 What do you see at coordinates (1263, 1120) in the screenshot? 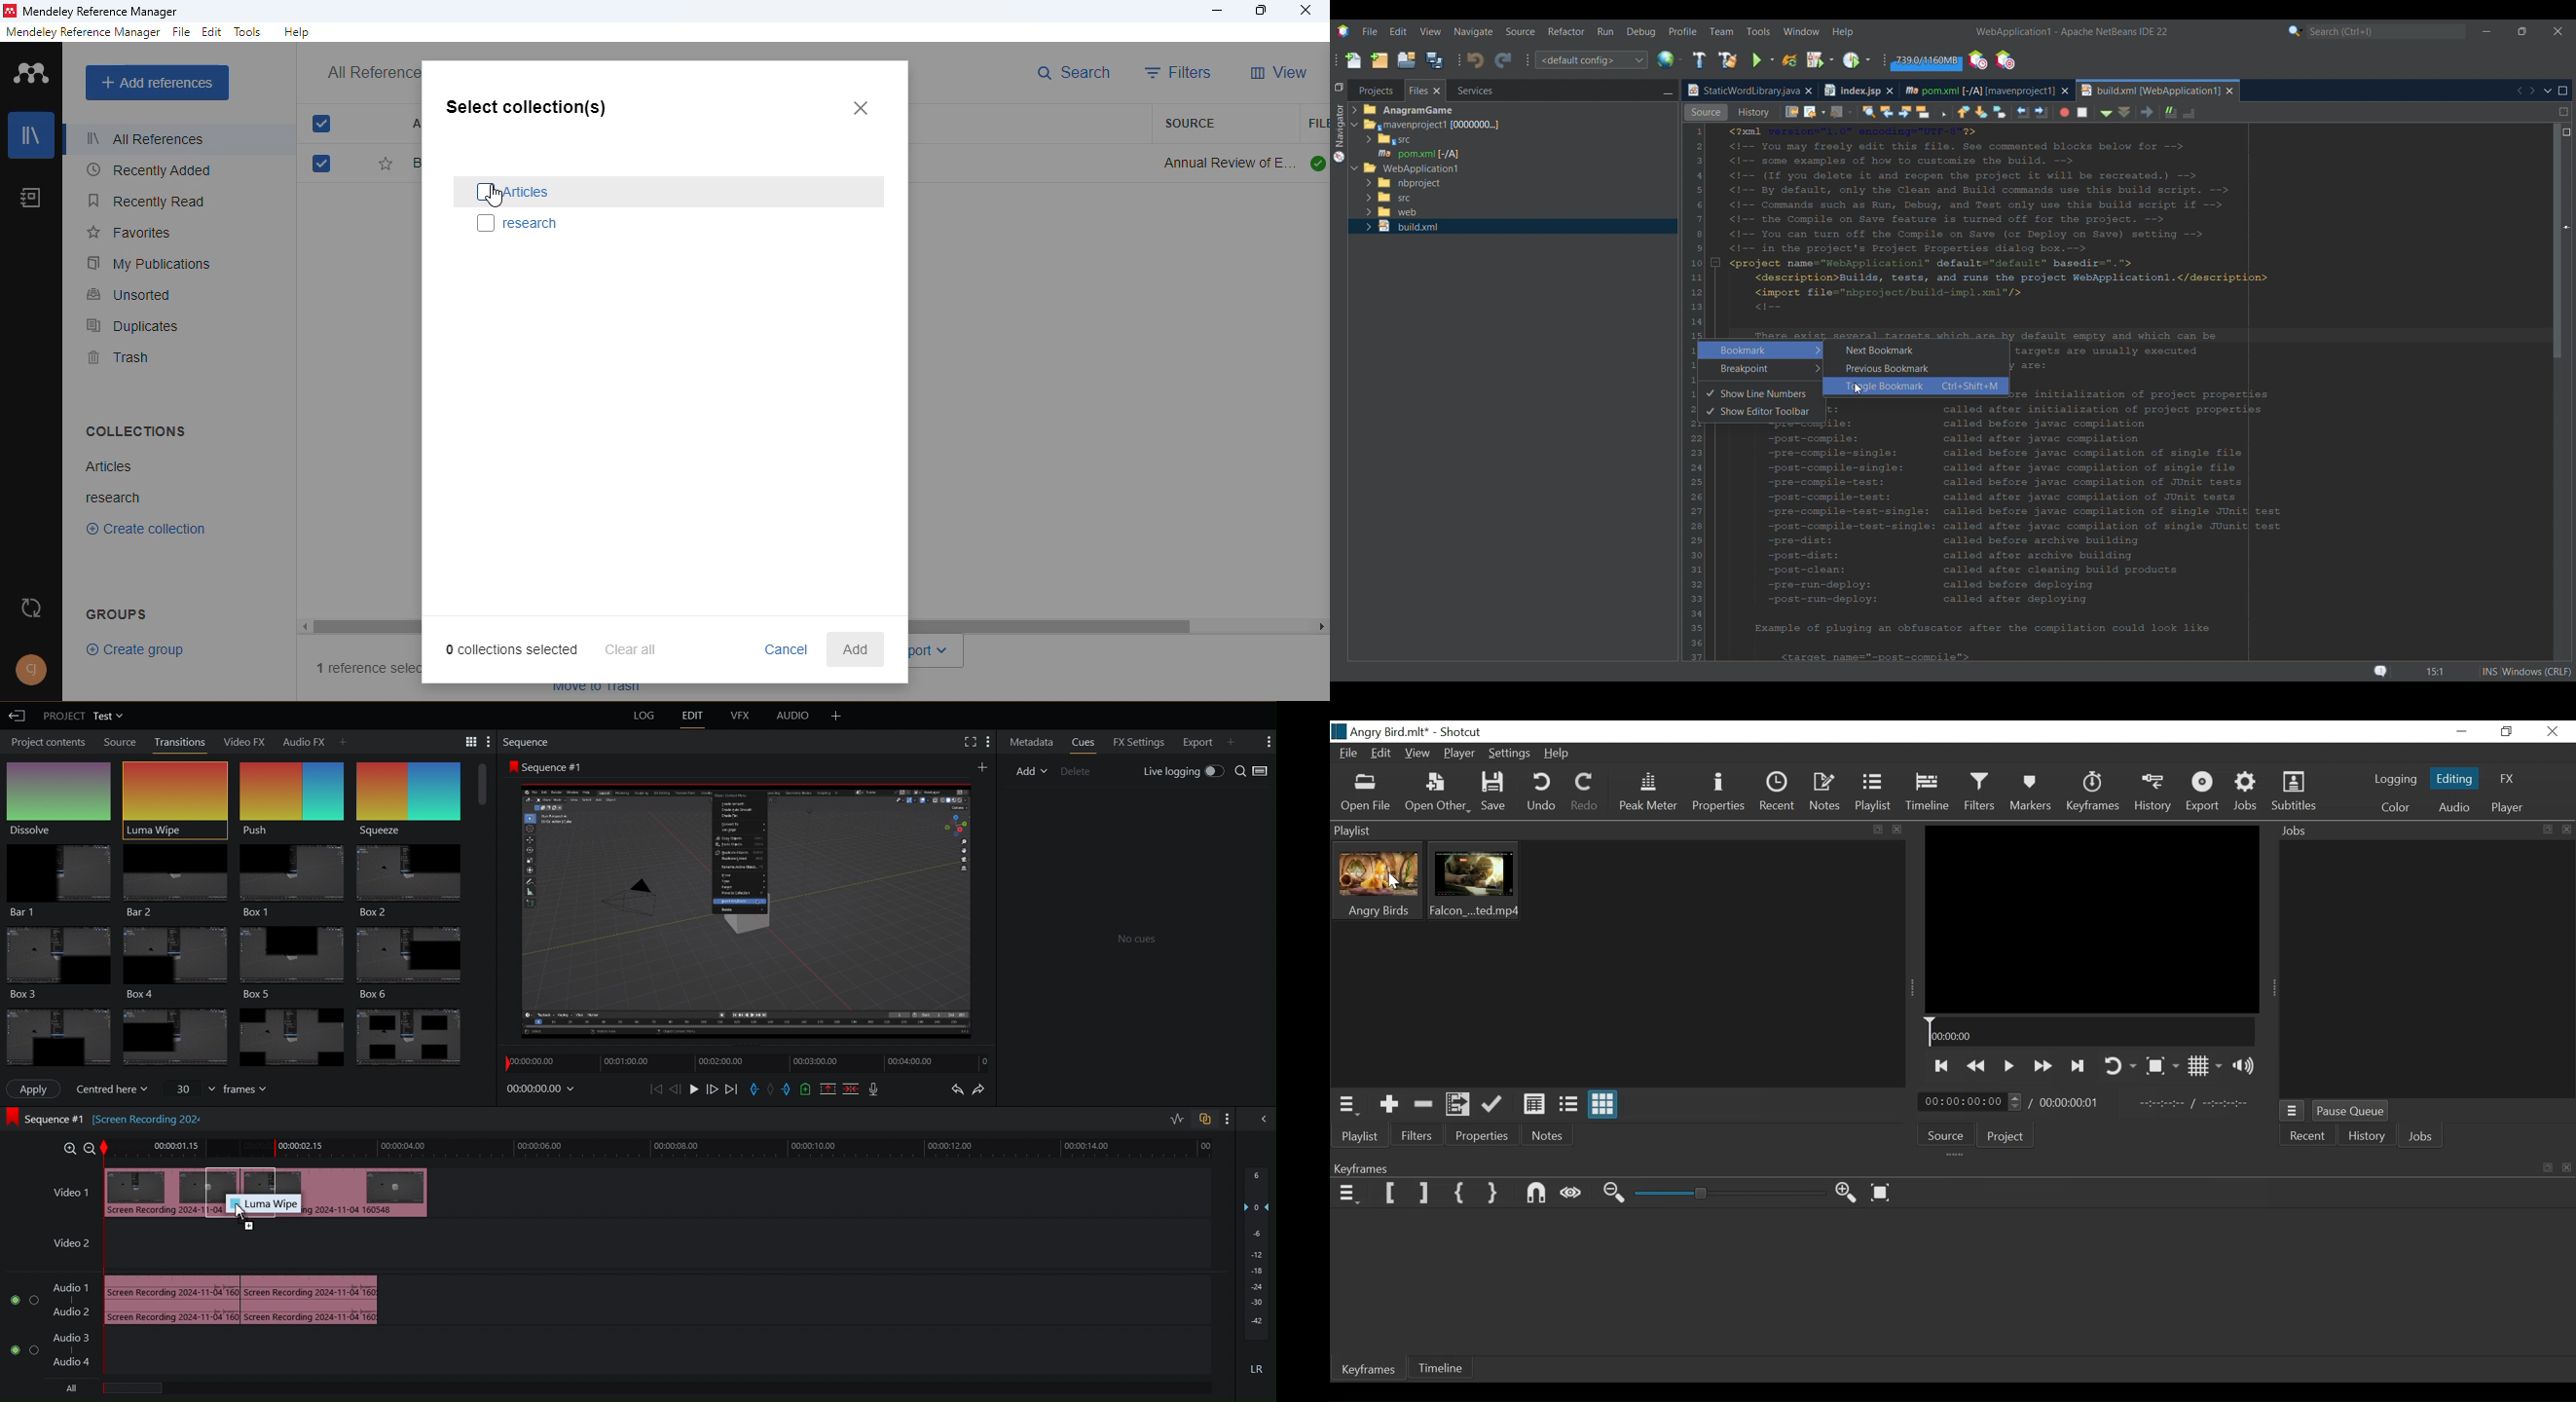
I see `Collapse` at bounding box center [1263, 1120].